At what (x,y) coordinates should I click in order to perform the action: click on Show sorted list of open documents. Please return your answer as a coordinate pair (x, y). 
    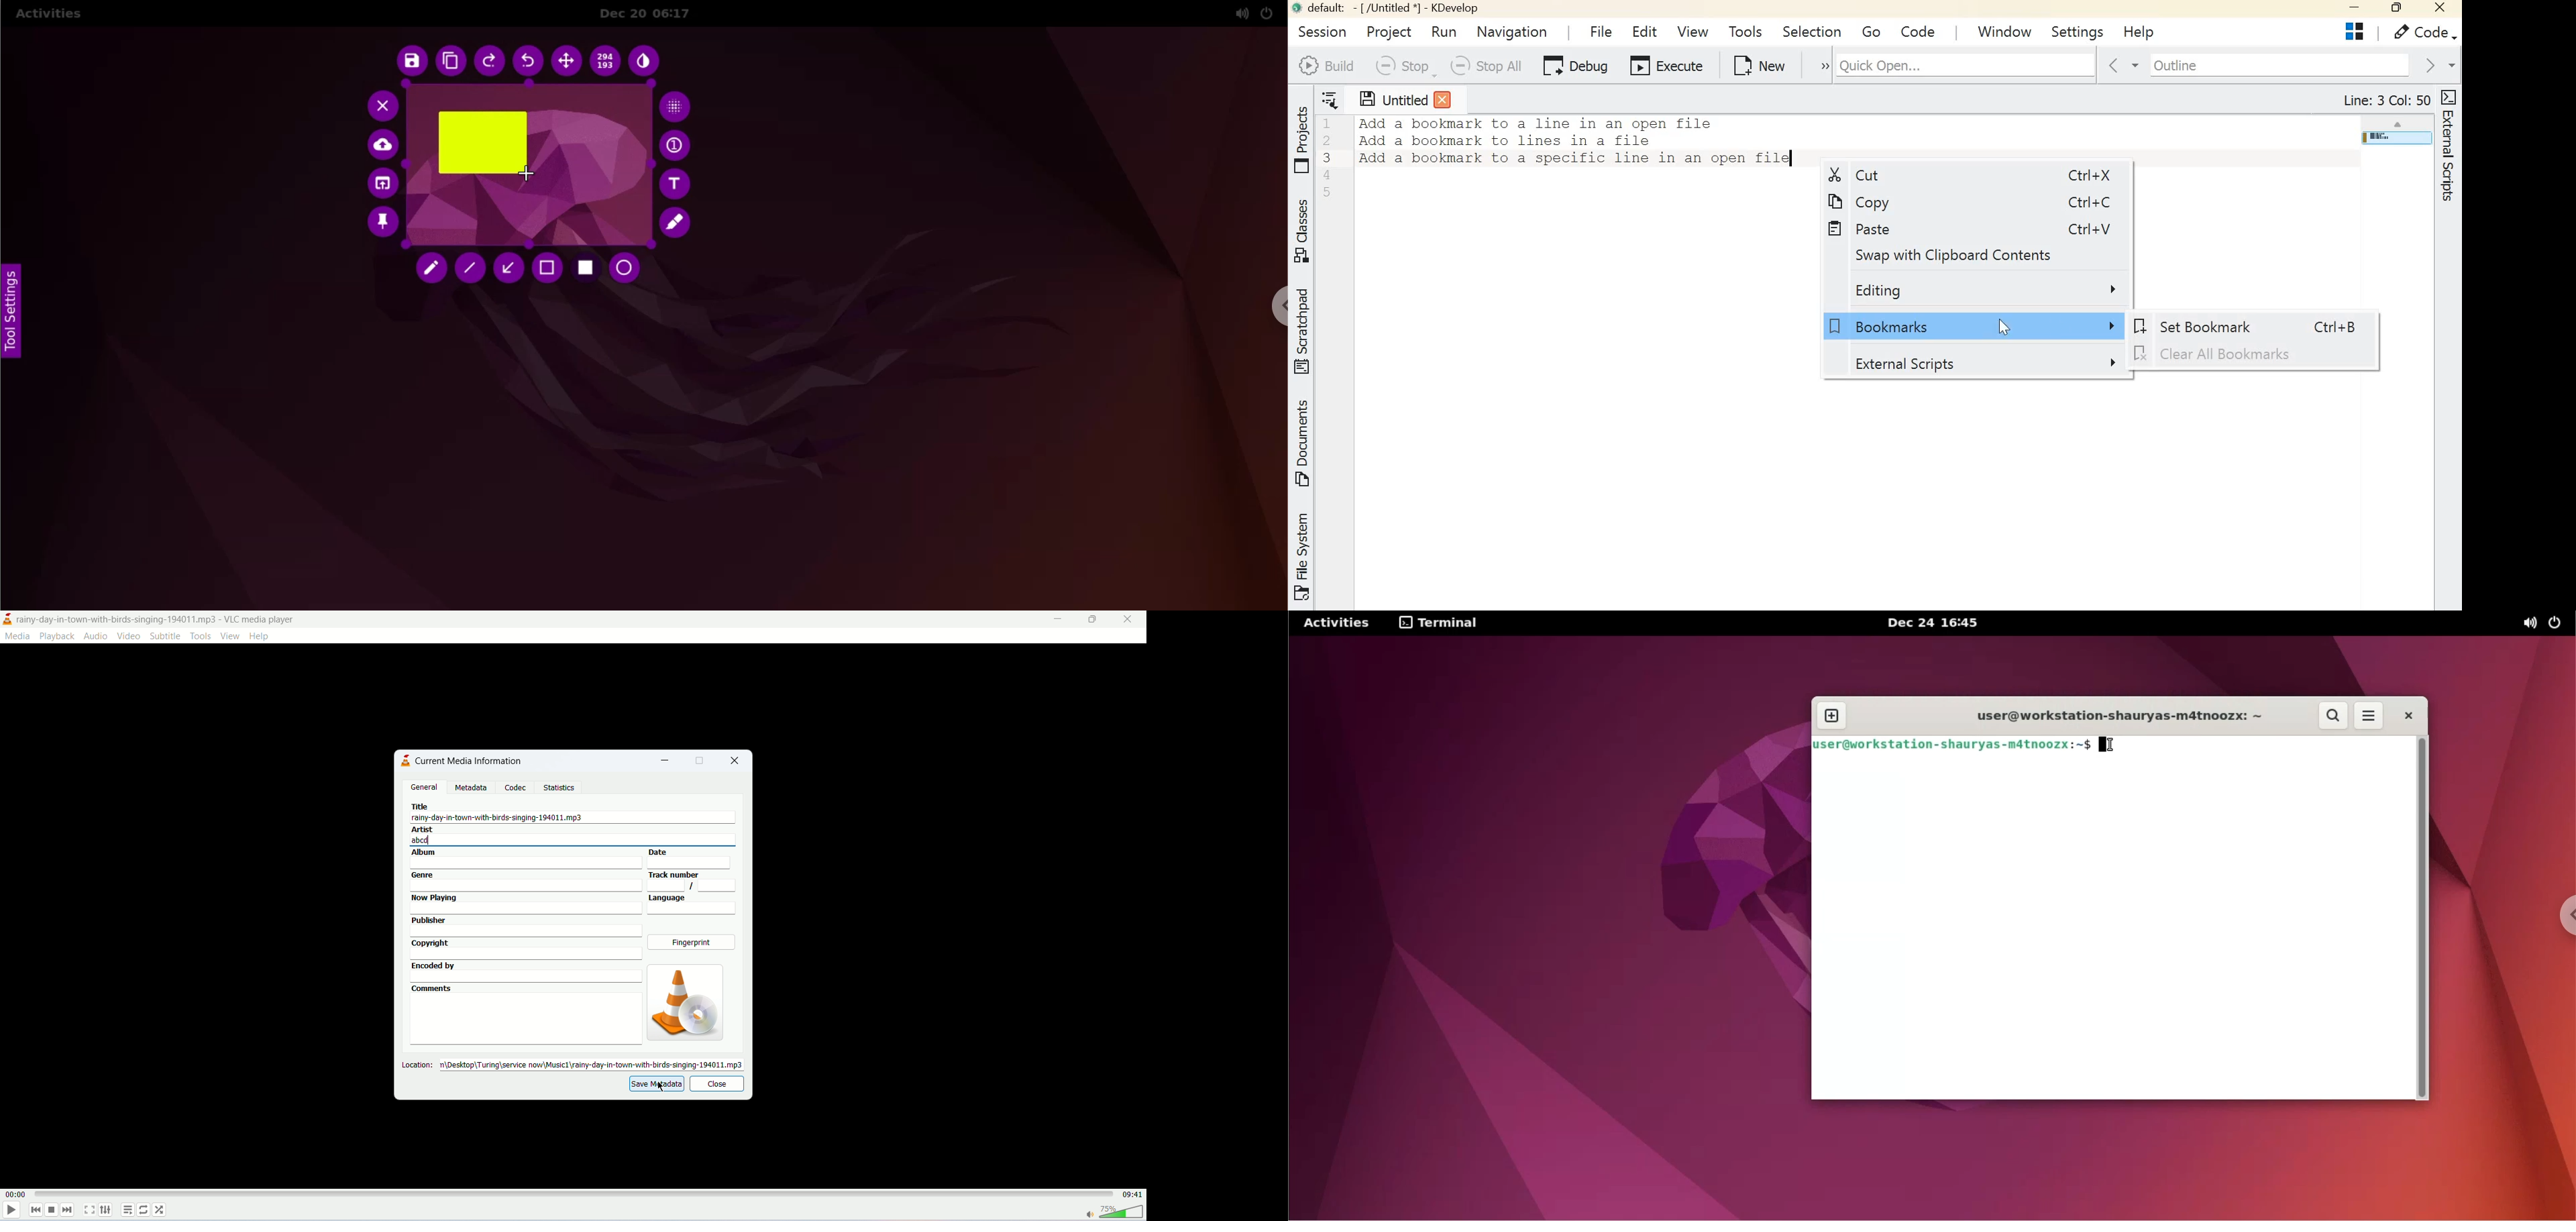
    Looking at the image, I should click on (1333, 98).